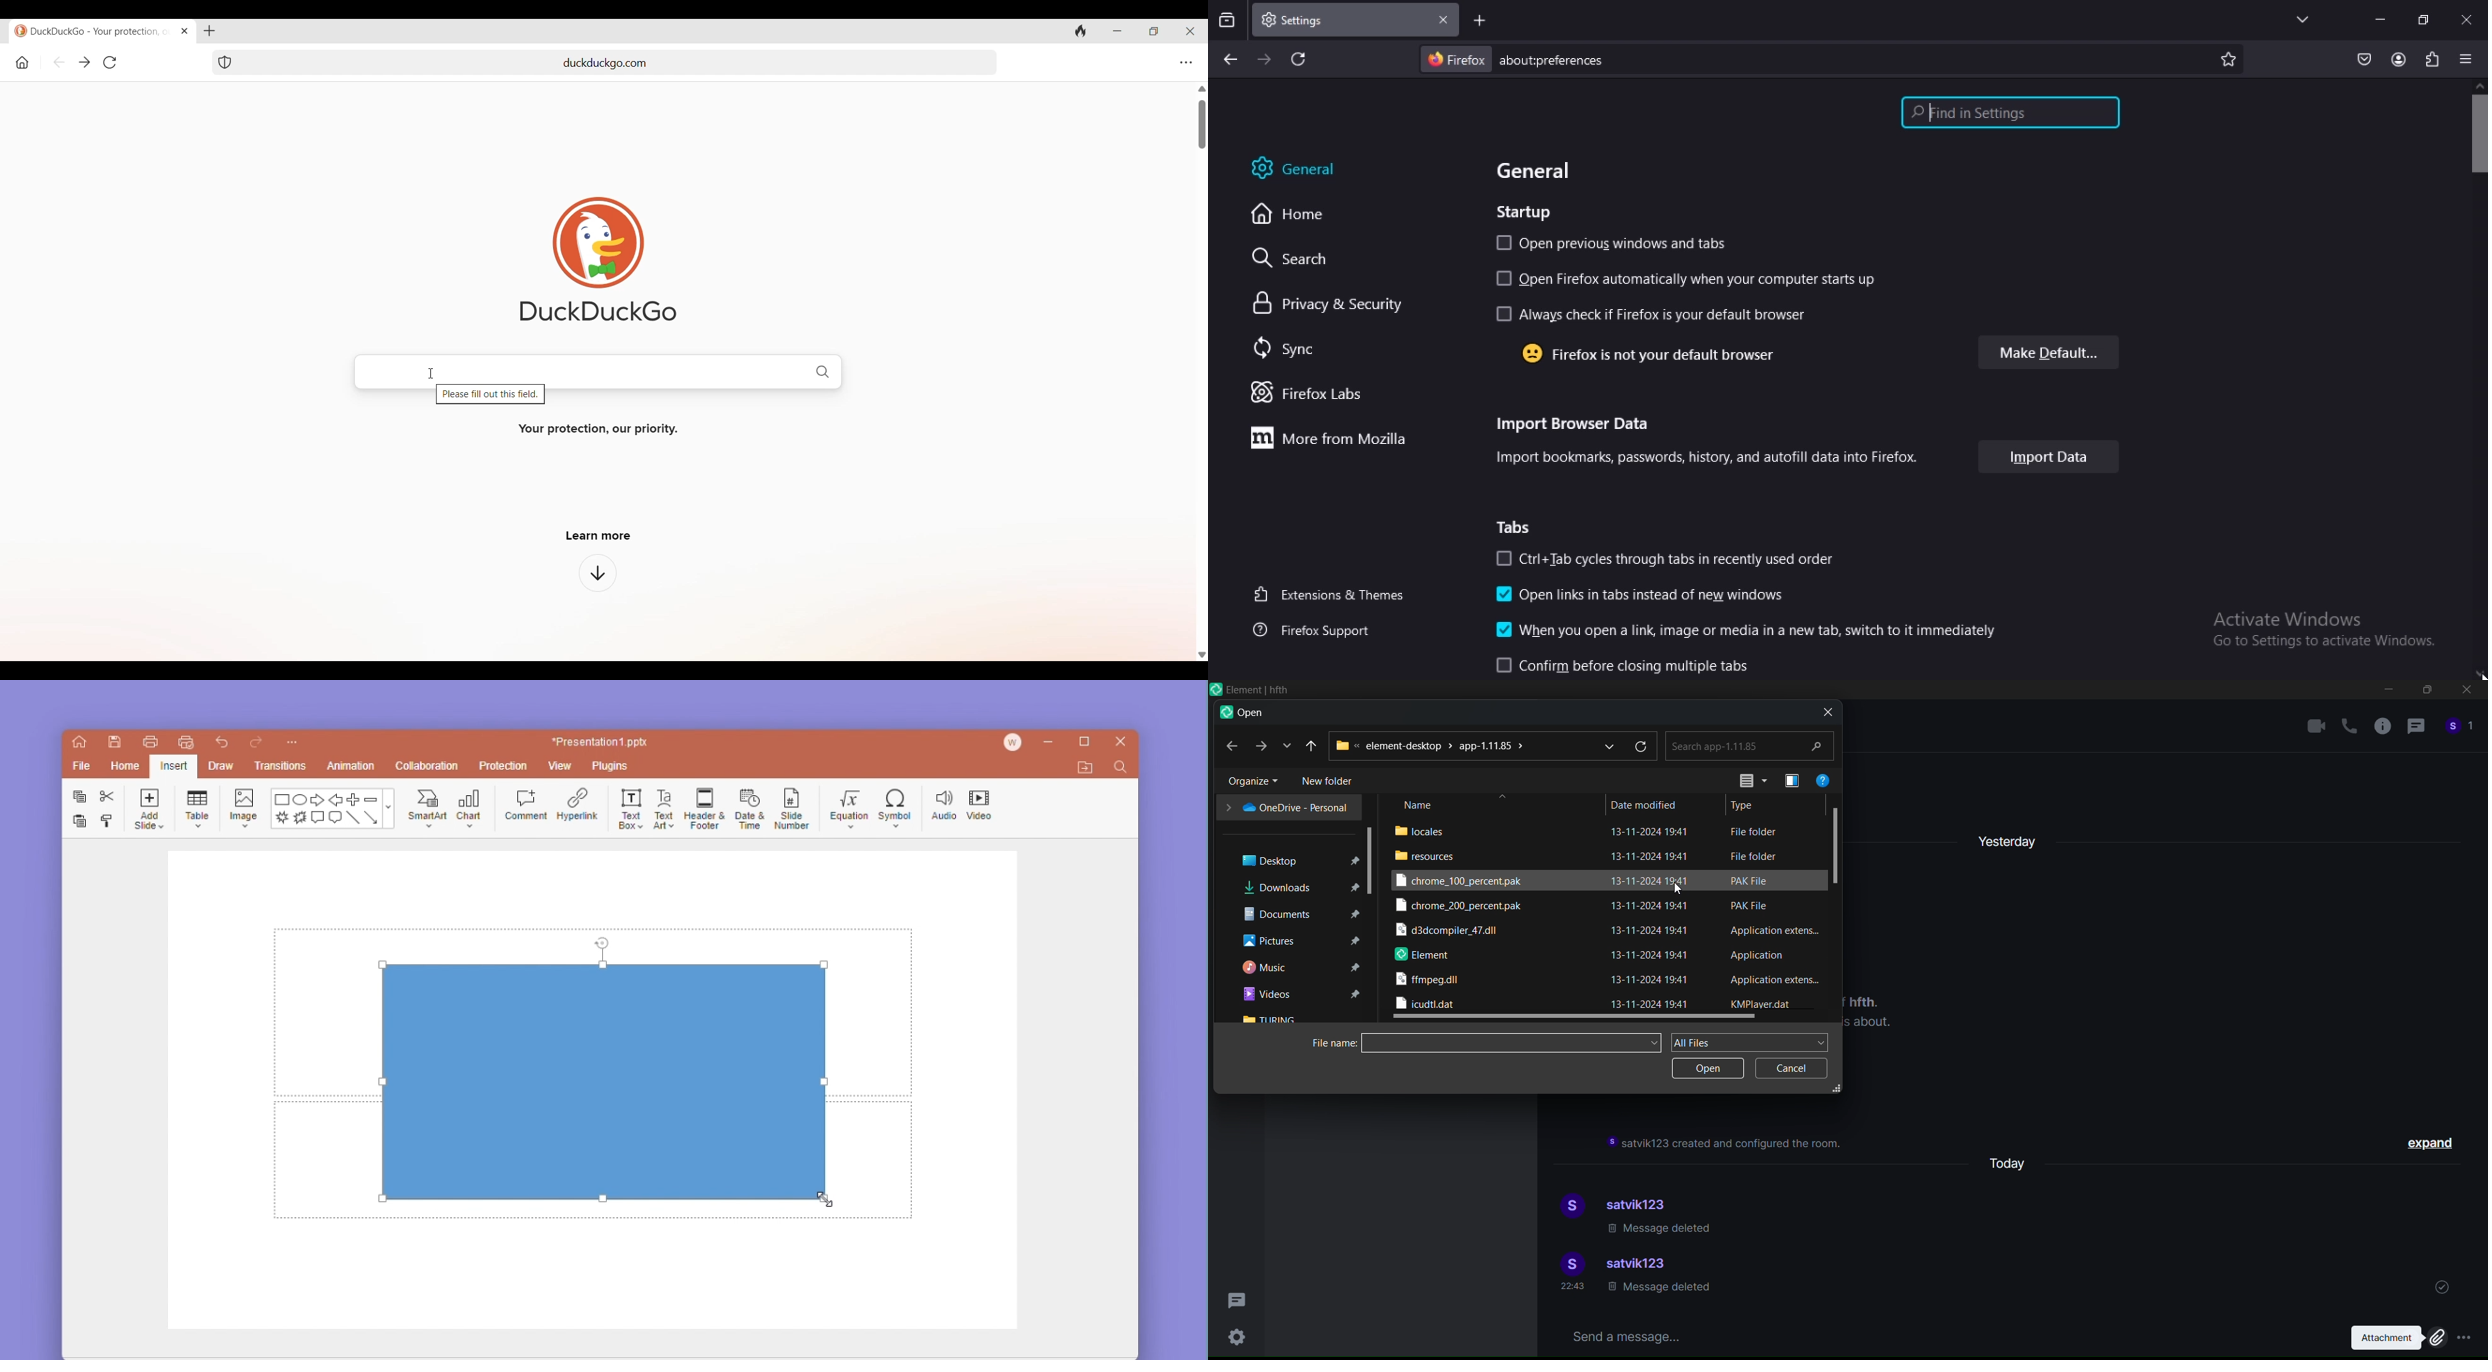 This screenshot has width=2492, height=1372. I want to click on recent location, so click(1284, 746).